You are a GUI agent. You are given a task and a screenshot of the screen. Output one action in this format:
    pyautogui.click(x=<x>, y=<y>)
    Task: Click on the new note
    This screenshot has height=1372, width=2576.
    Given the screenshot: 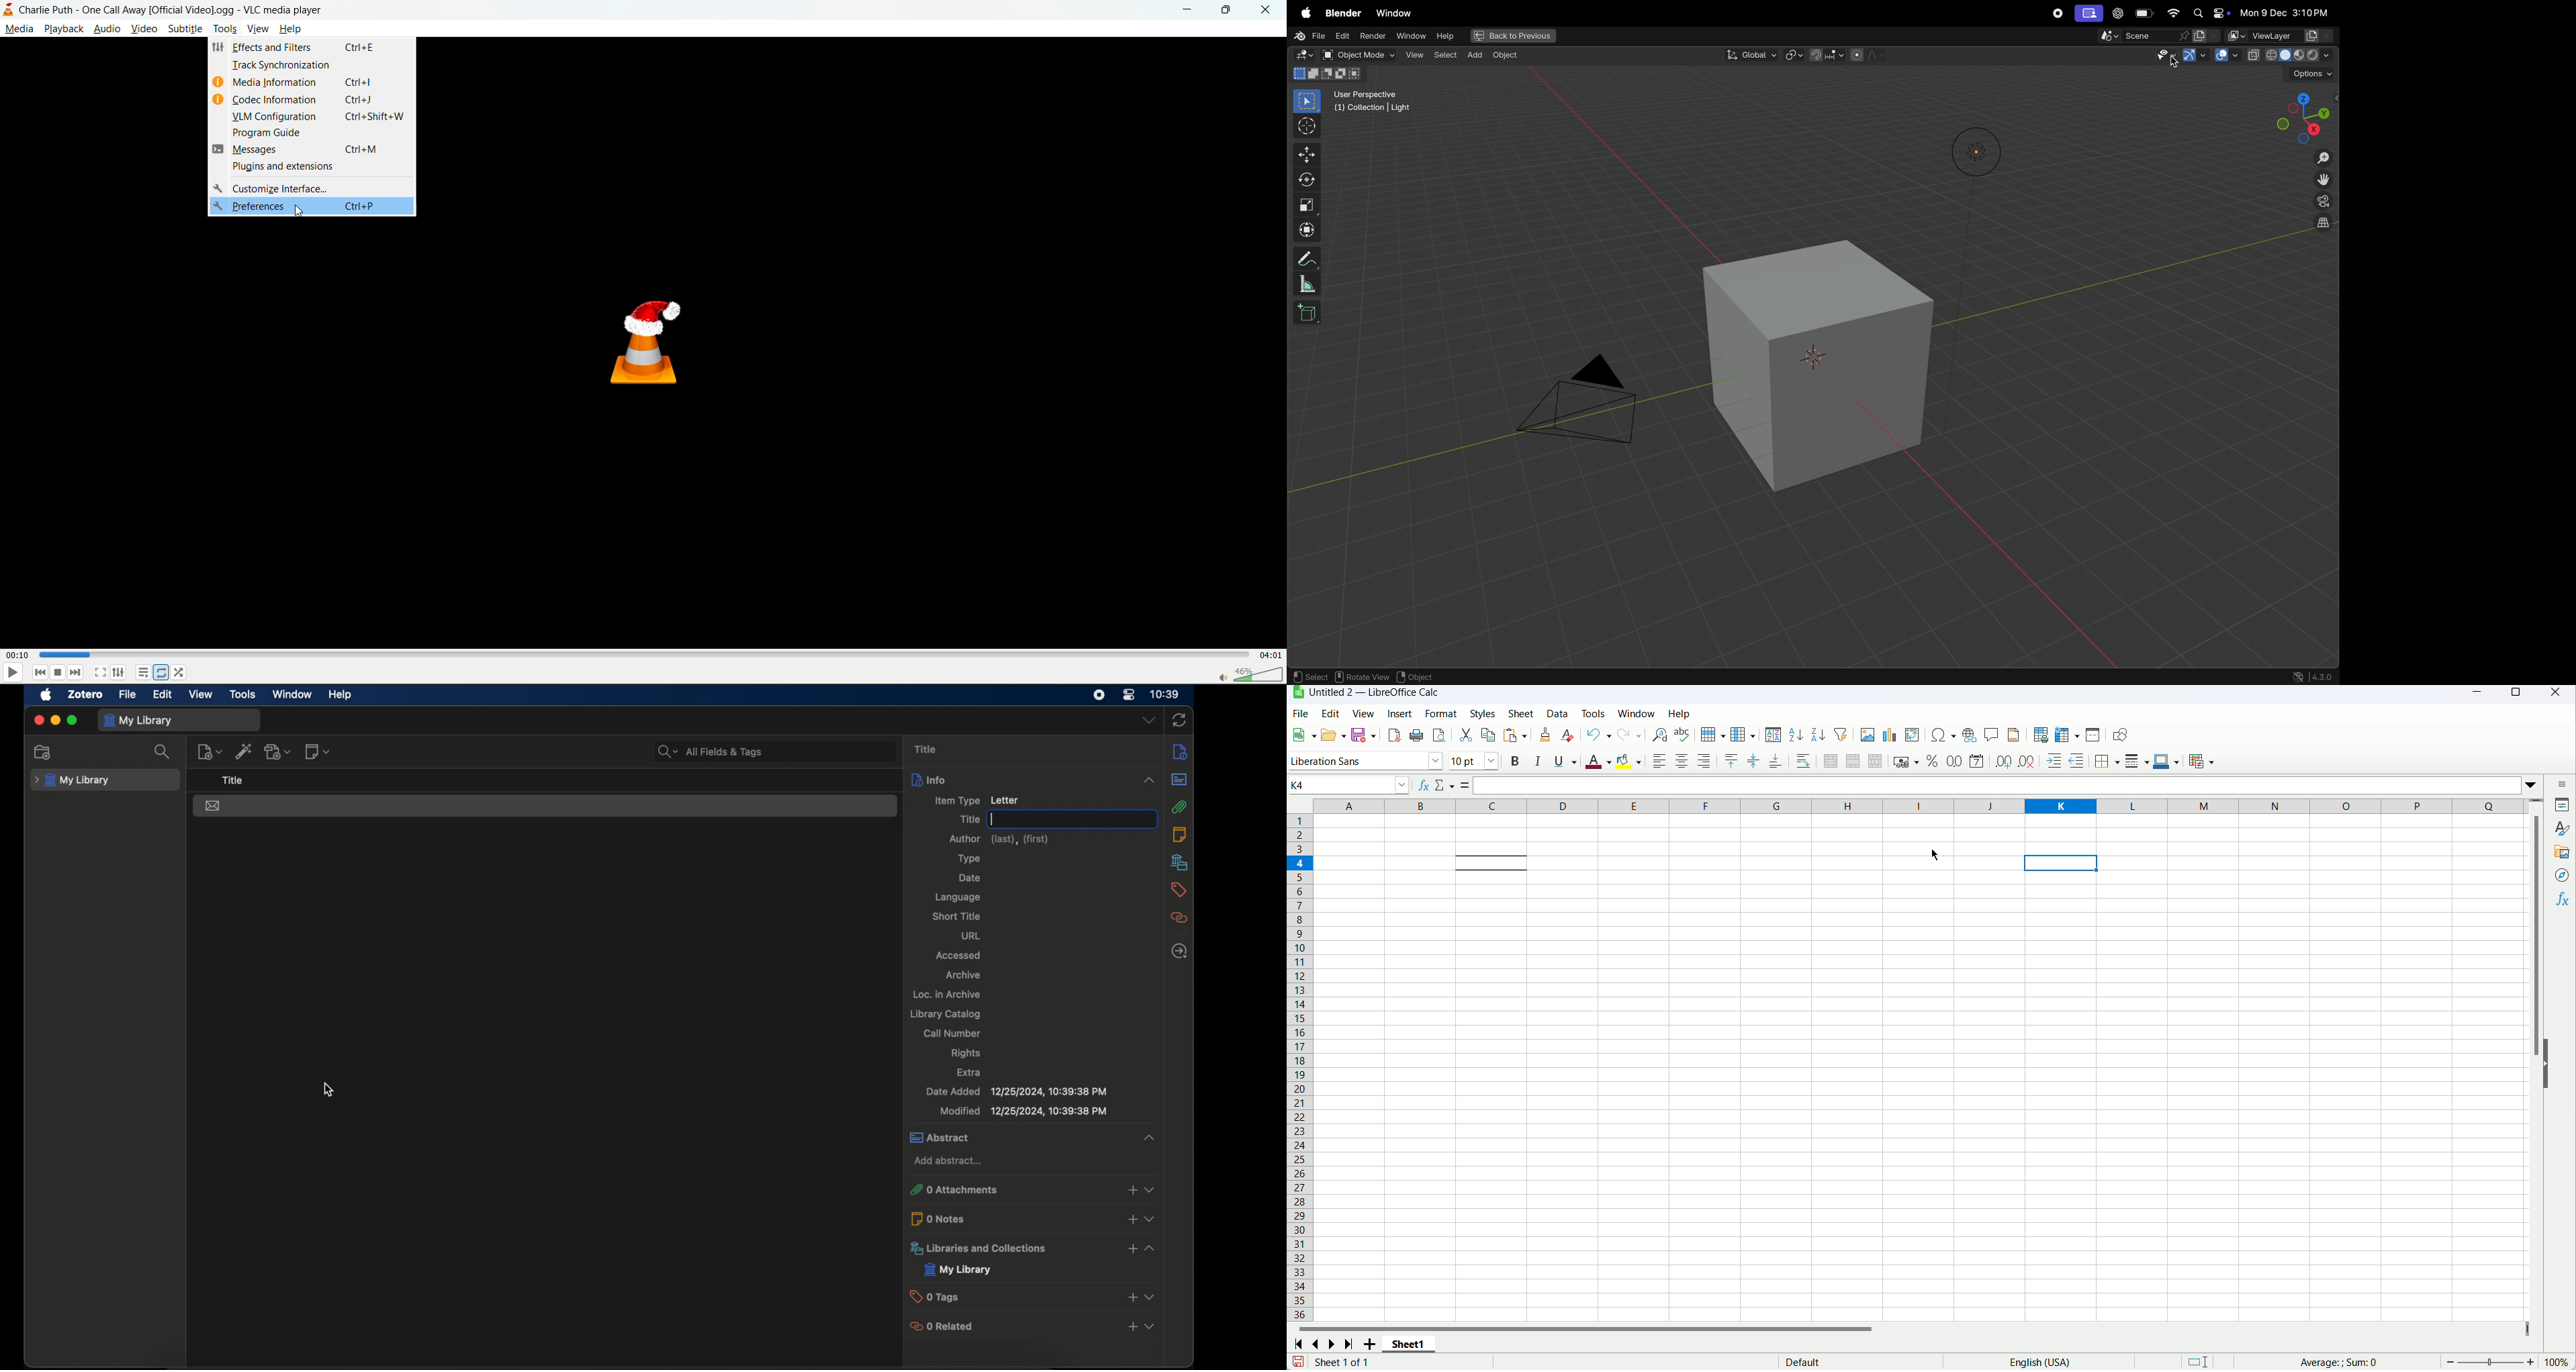 What is the action you would take?
    pyautogui.click(x=316, y=752)
    